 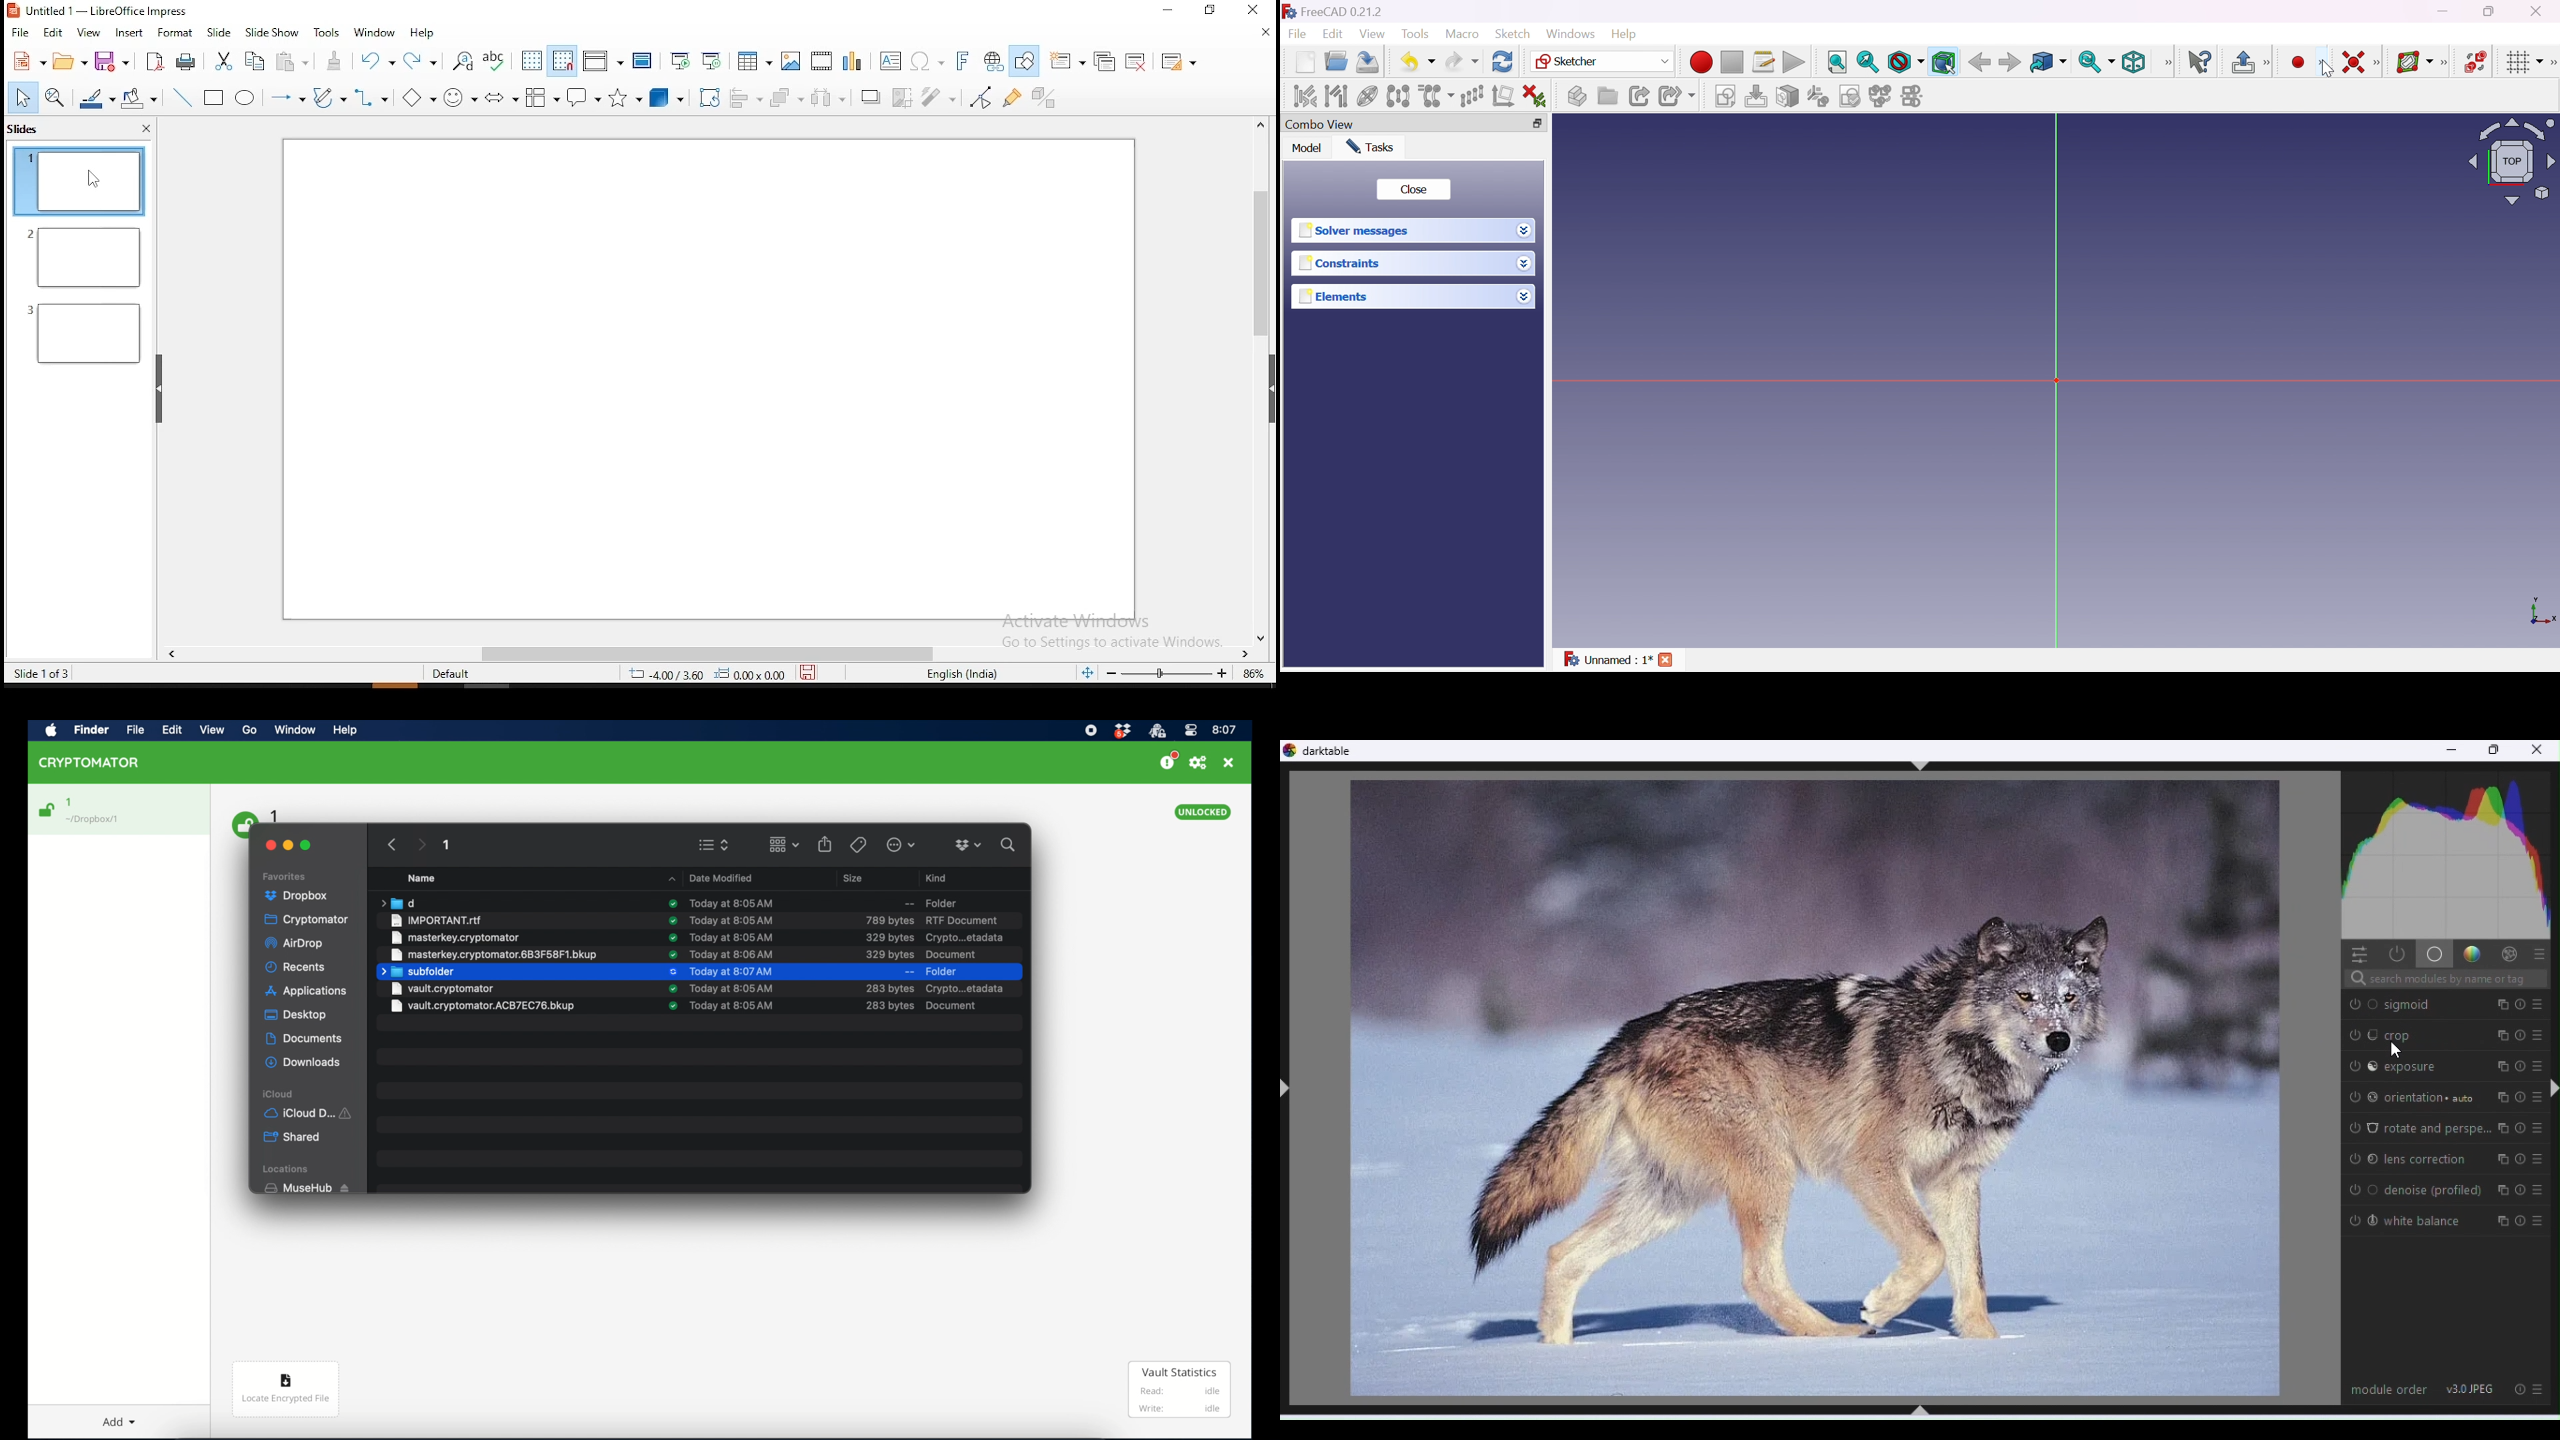 What do you see at coordinates (1333, 34) in the screenshot?
I see `Edit` at bounding box center [1333, 34].